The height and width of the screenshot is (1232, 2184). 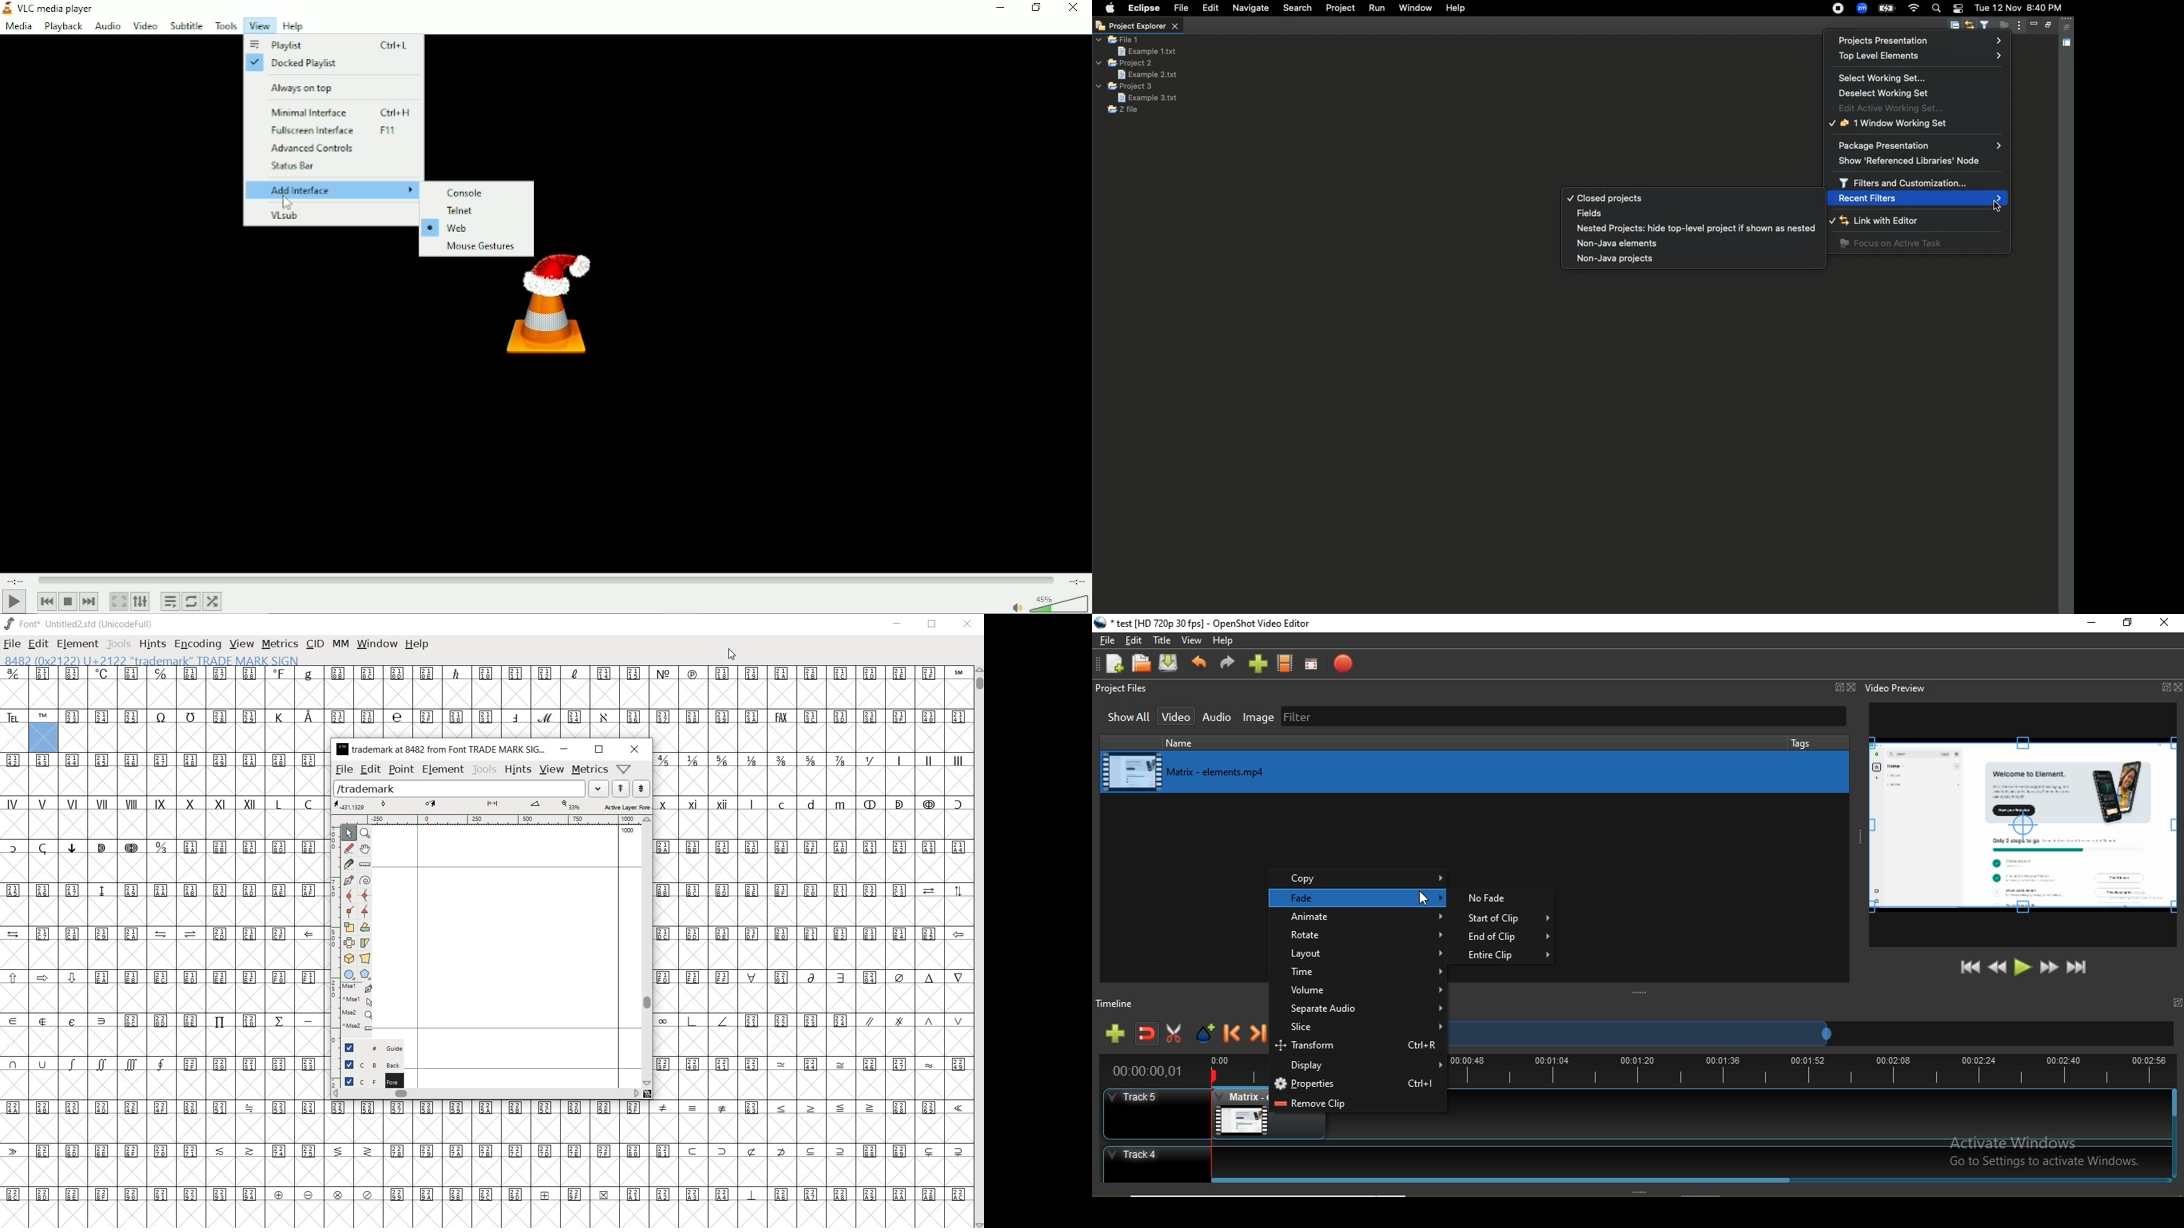 What do you see at coordinates (624, 767) in the screenshot?
I see `Help/Window` at bounding box center [624, 767].